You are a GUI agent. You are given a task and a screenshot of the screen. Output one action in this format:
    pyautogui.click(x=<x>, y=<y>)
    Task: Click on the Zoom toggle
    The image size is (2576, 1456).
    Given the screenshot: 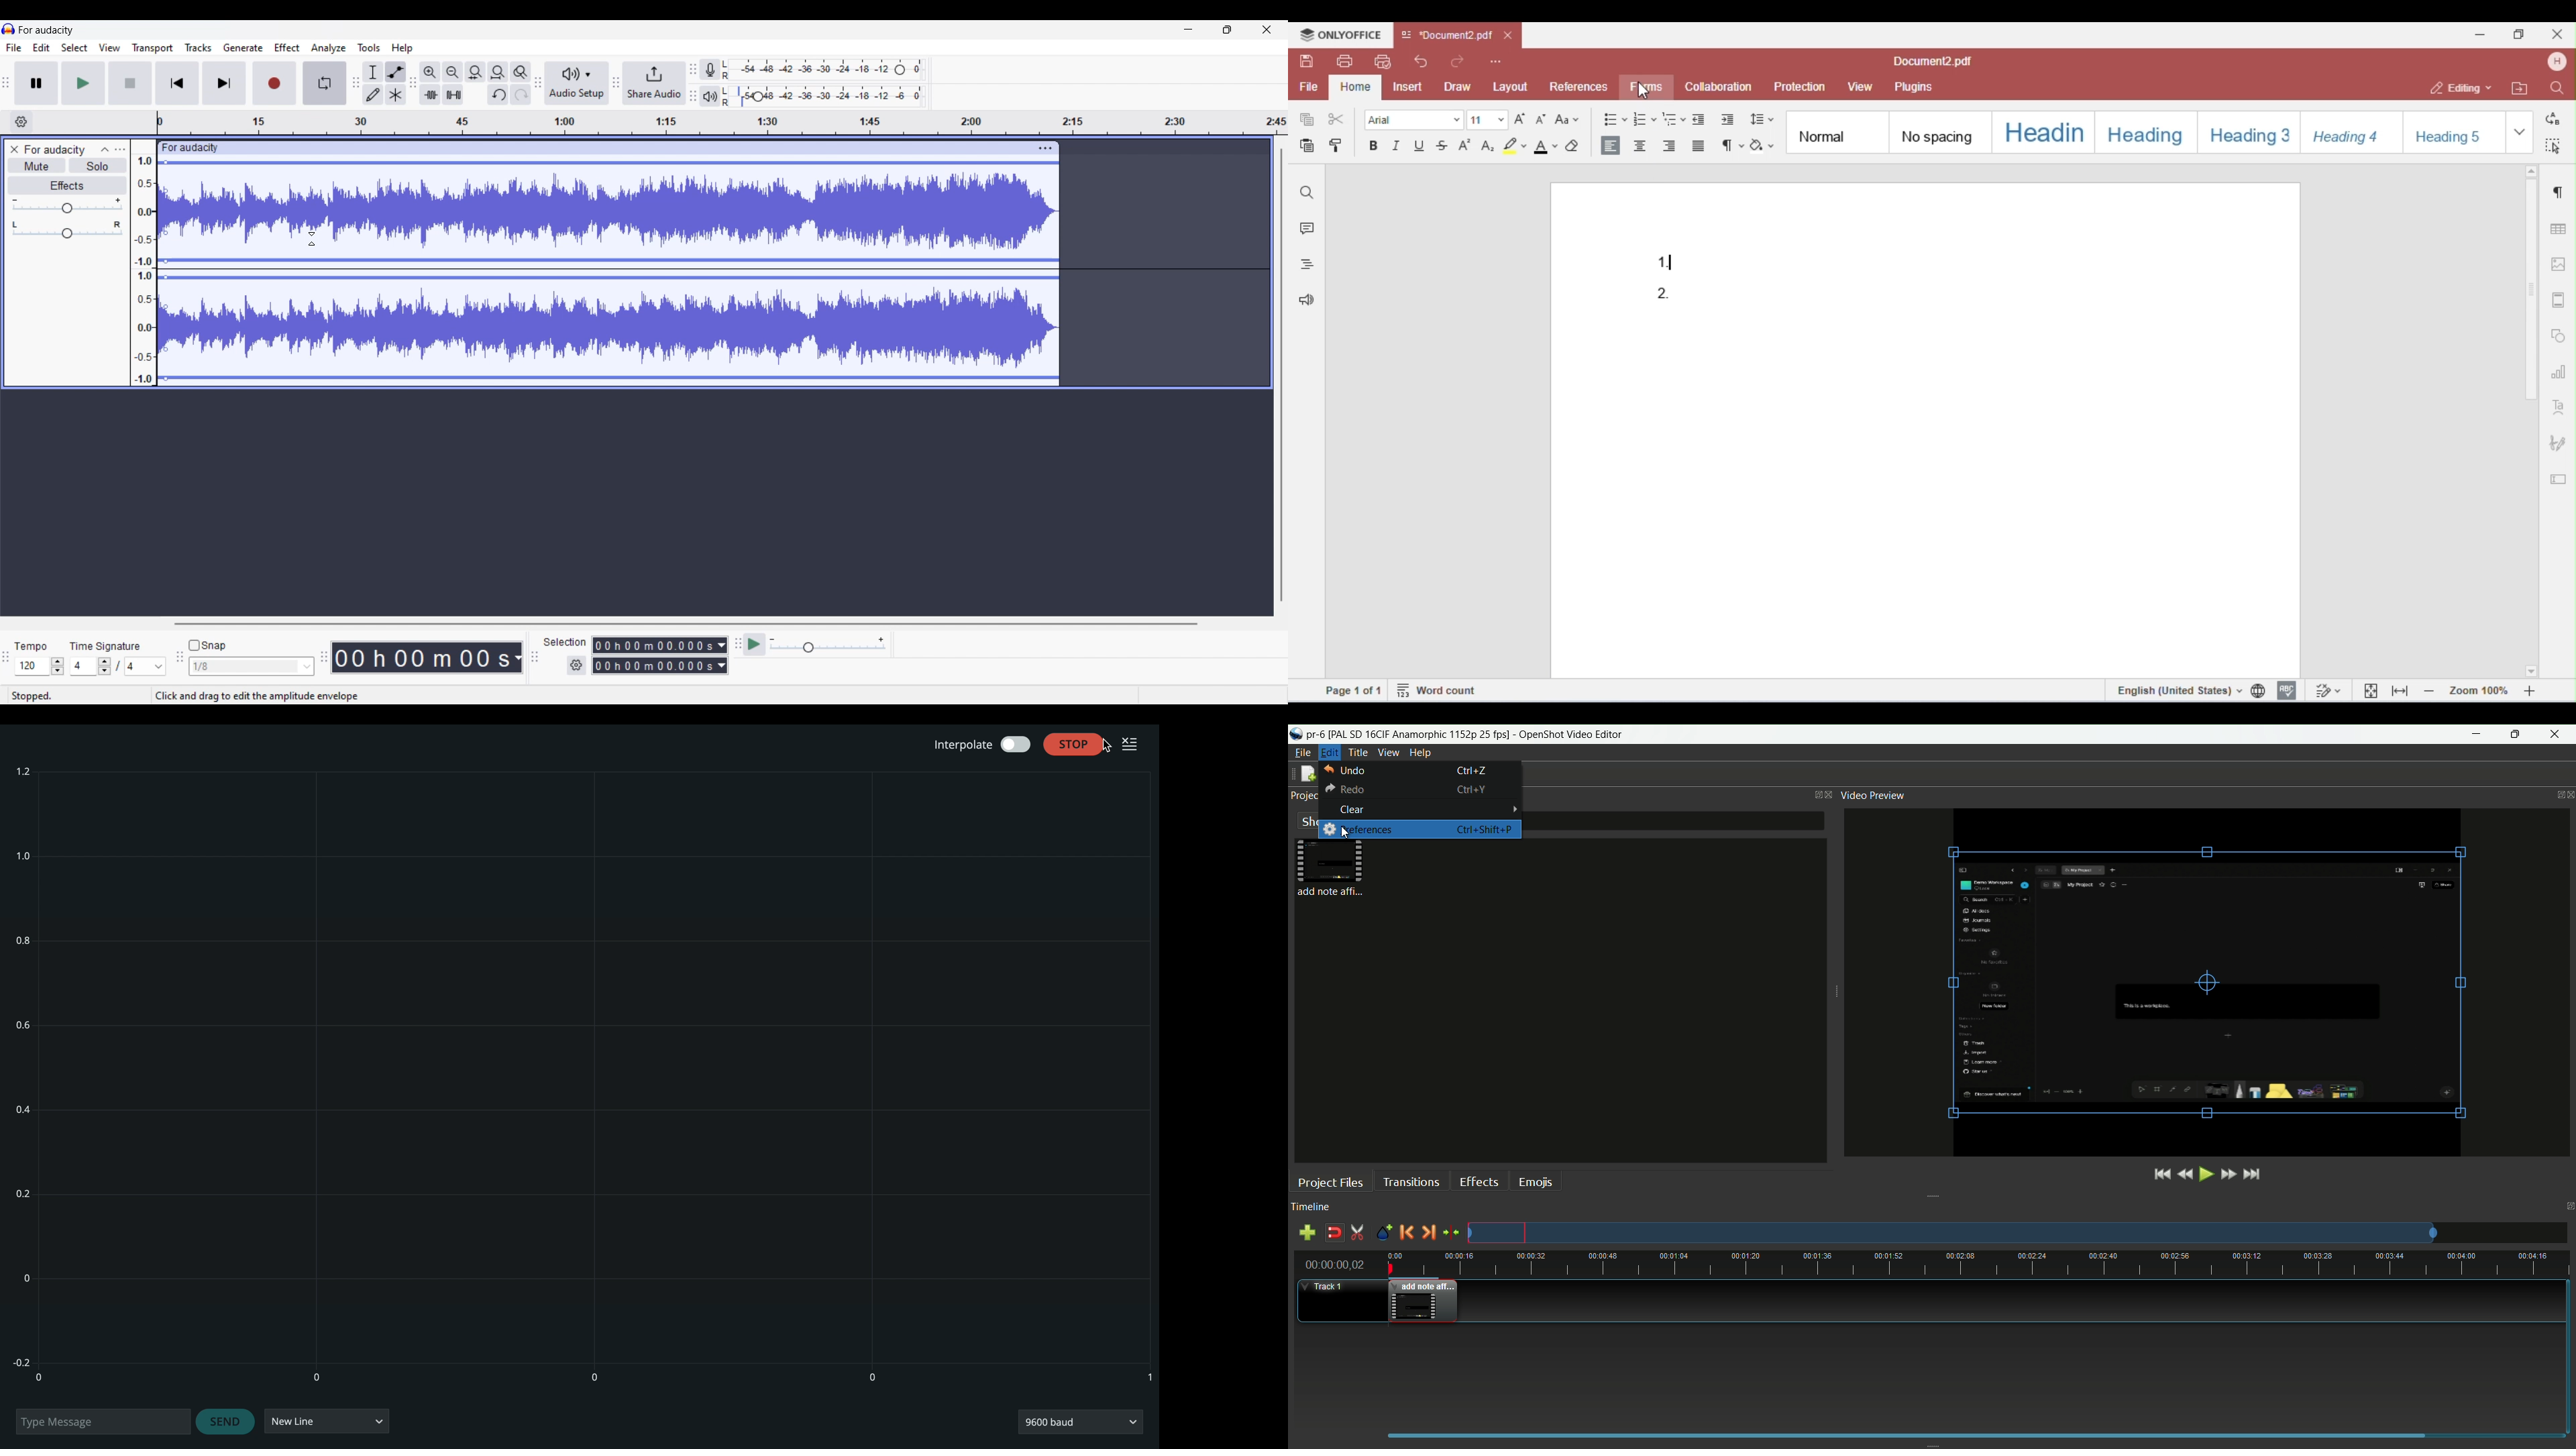 What is the action you would take?
    pyautogui.click(x=521, y=72)
    